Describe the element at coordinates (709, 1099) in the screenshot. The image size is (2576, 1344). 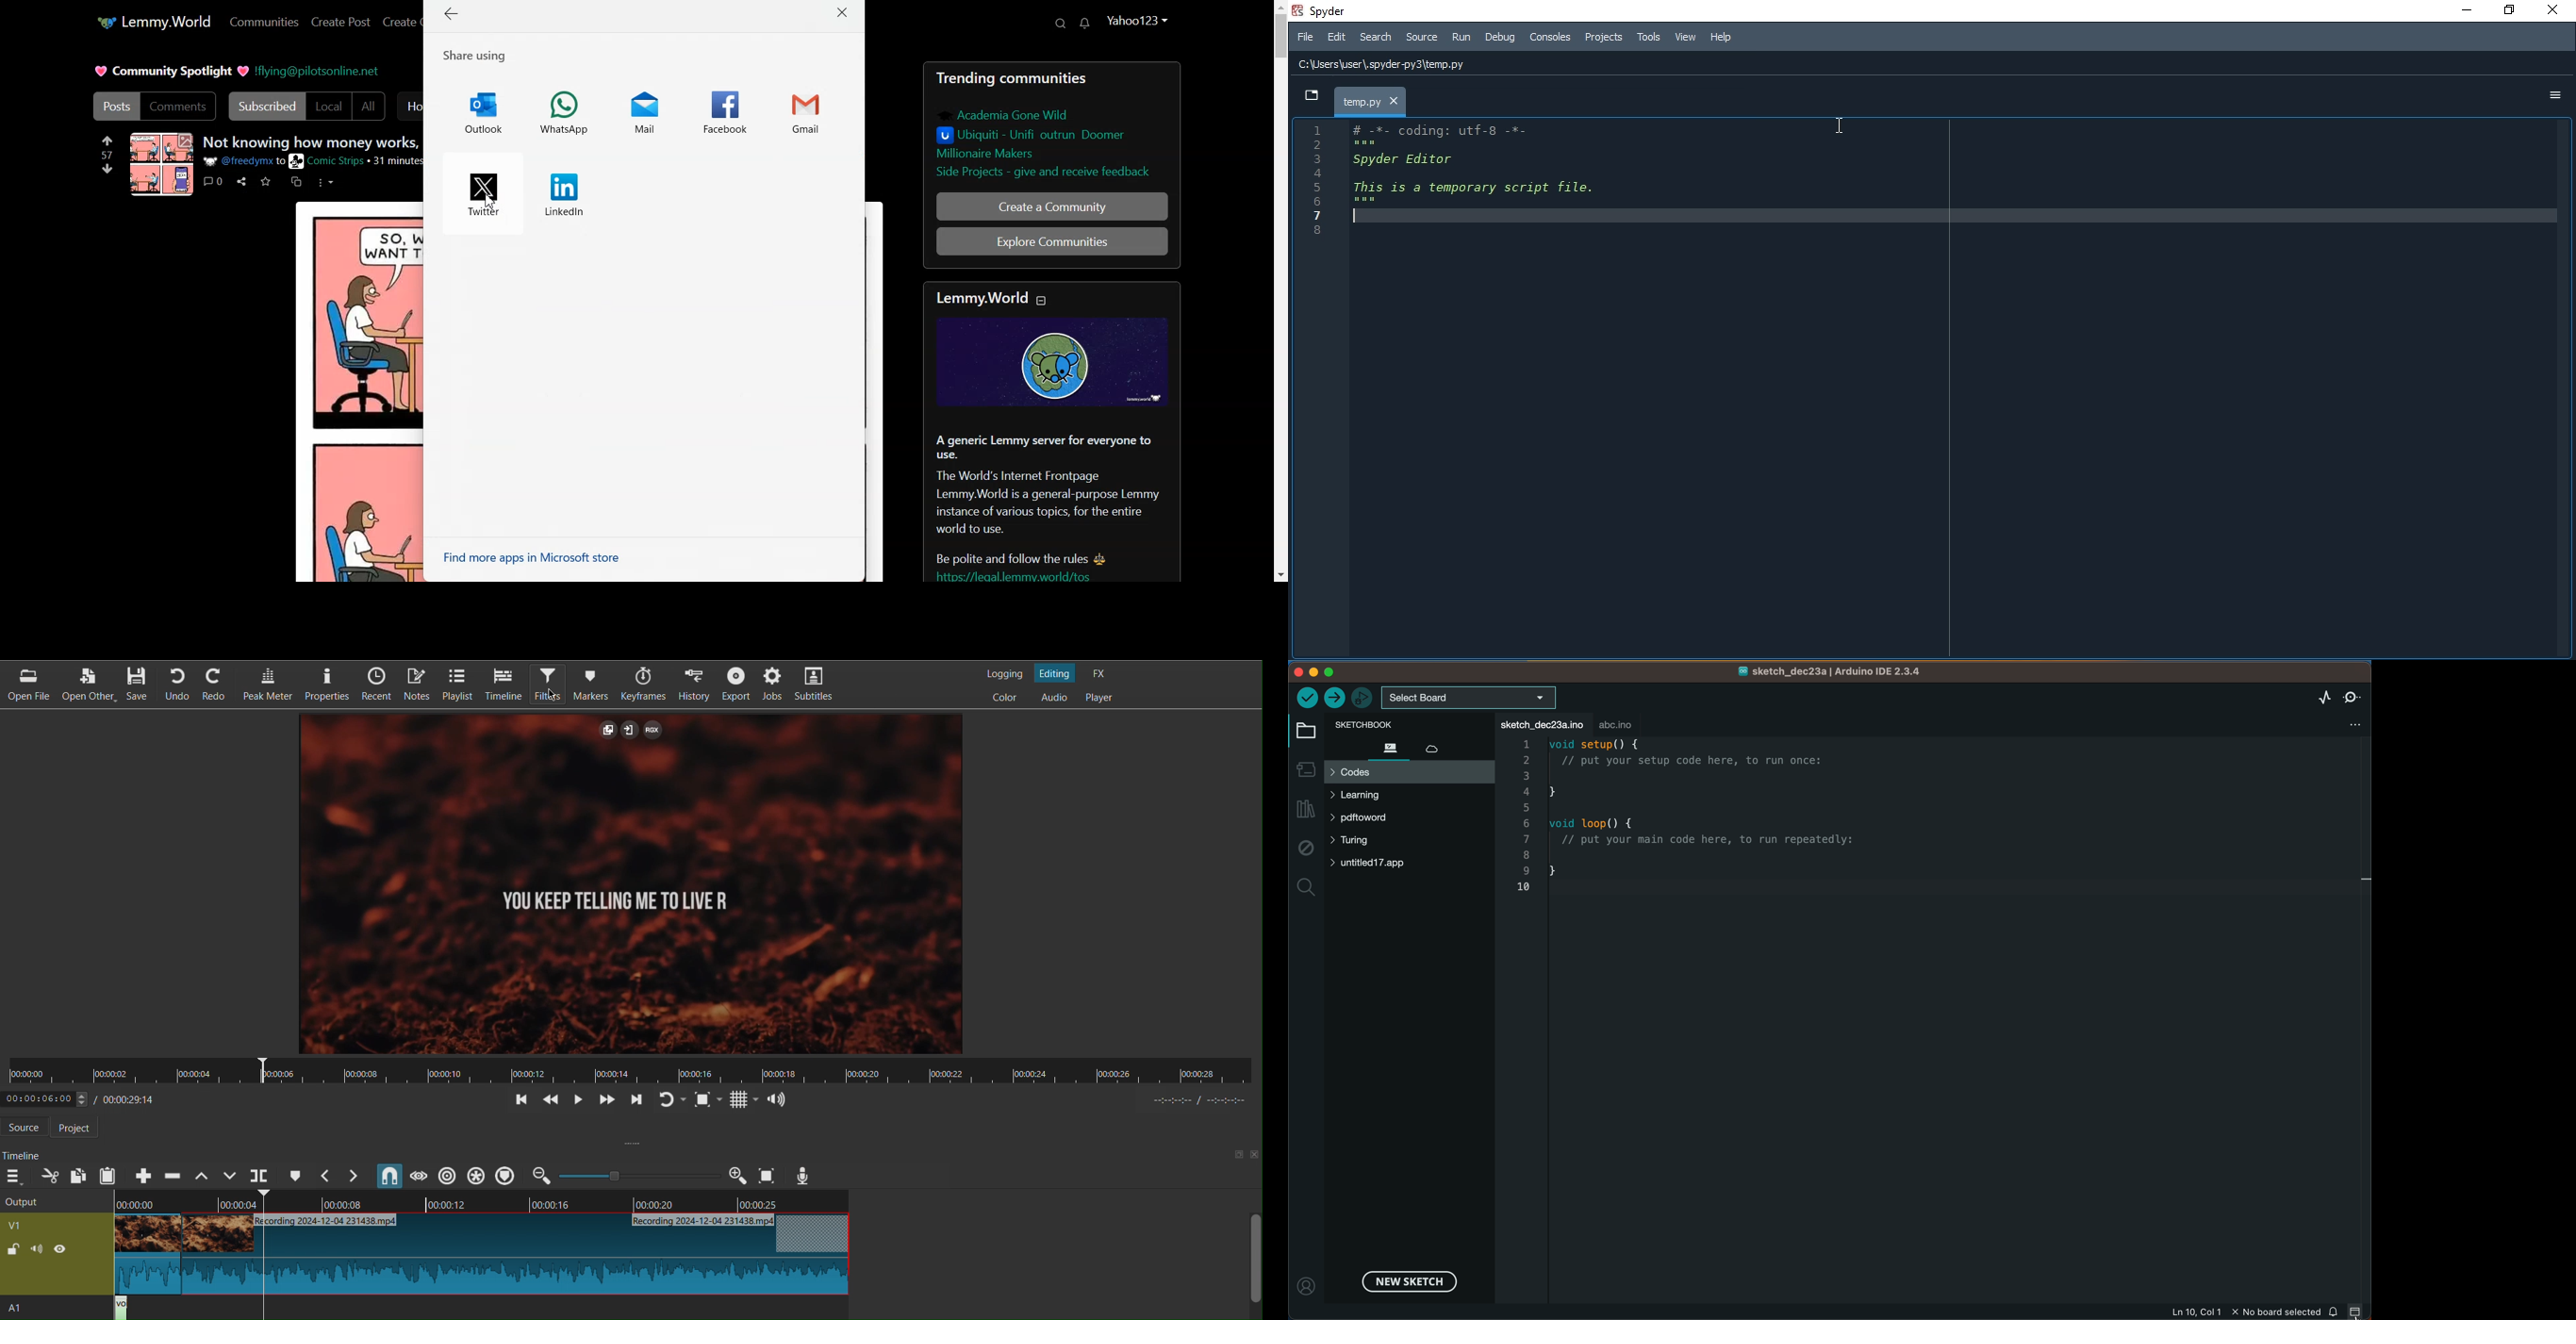
I see `Zoom Fit` at that location.